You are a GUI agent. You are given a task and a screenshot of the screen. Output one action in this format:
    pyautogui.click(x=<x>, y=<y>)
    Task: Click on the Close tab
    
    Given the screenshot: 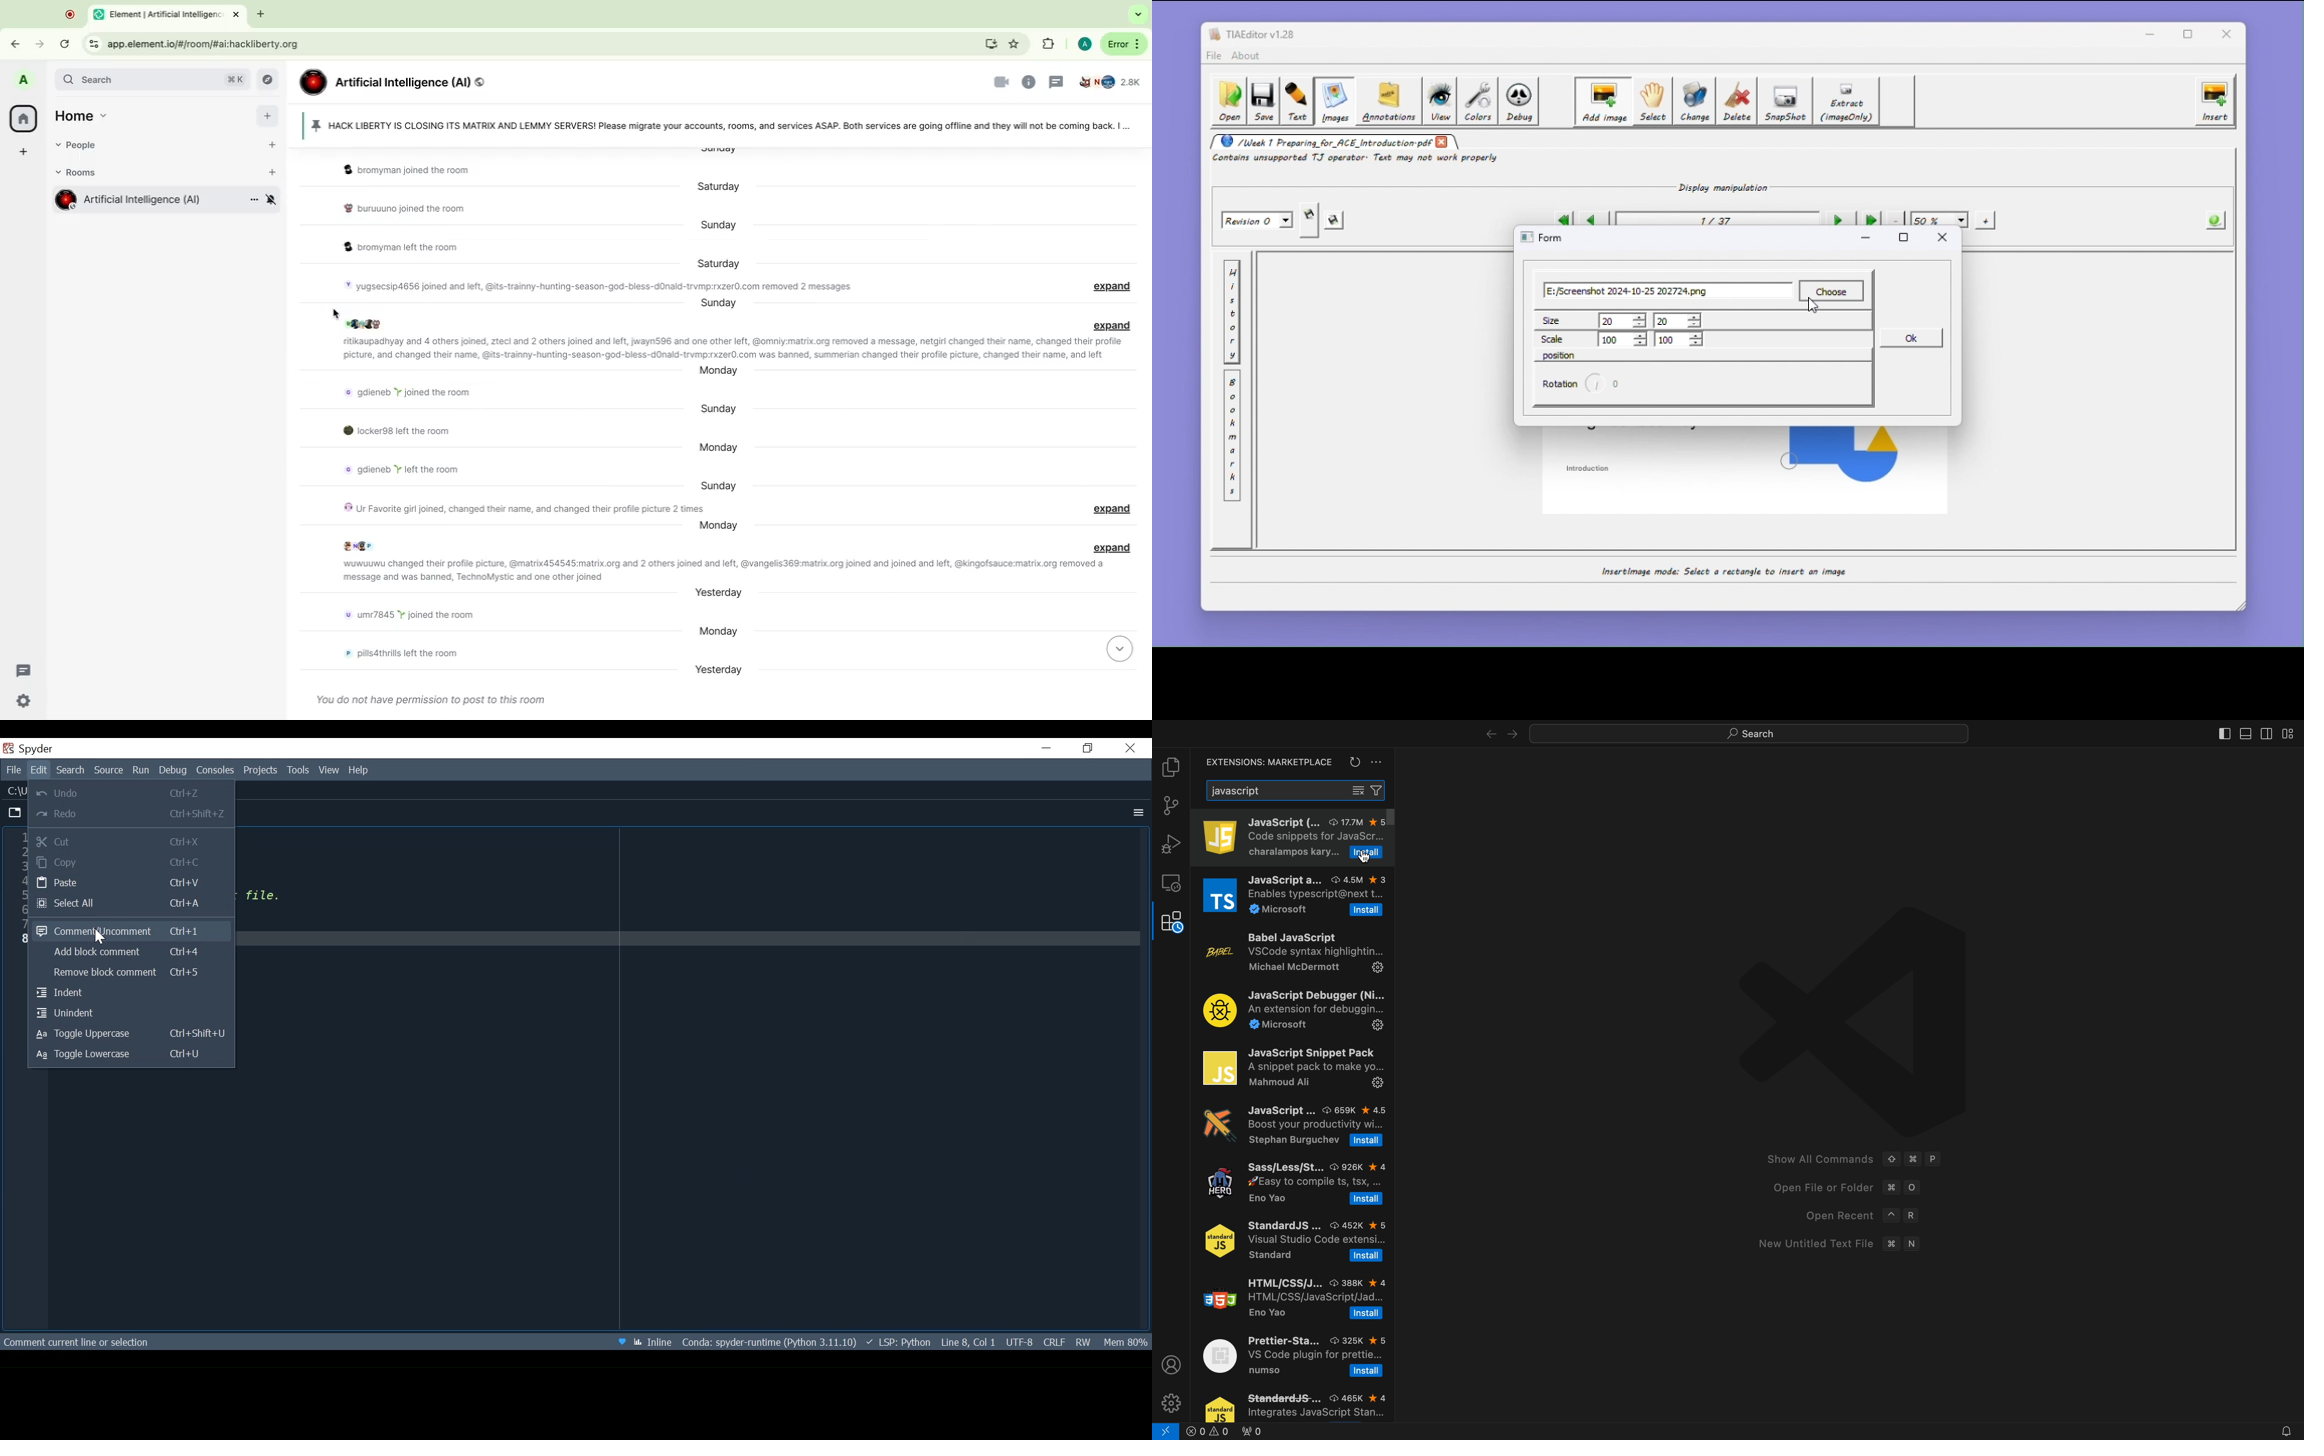 What is the action you would take?
    pyautogui.click(x=236, y=14)
    